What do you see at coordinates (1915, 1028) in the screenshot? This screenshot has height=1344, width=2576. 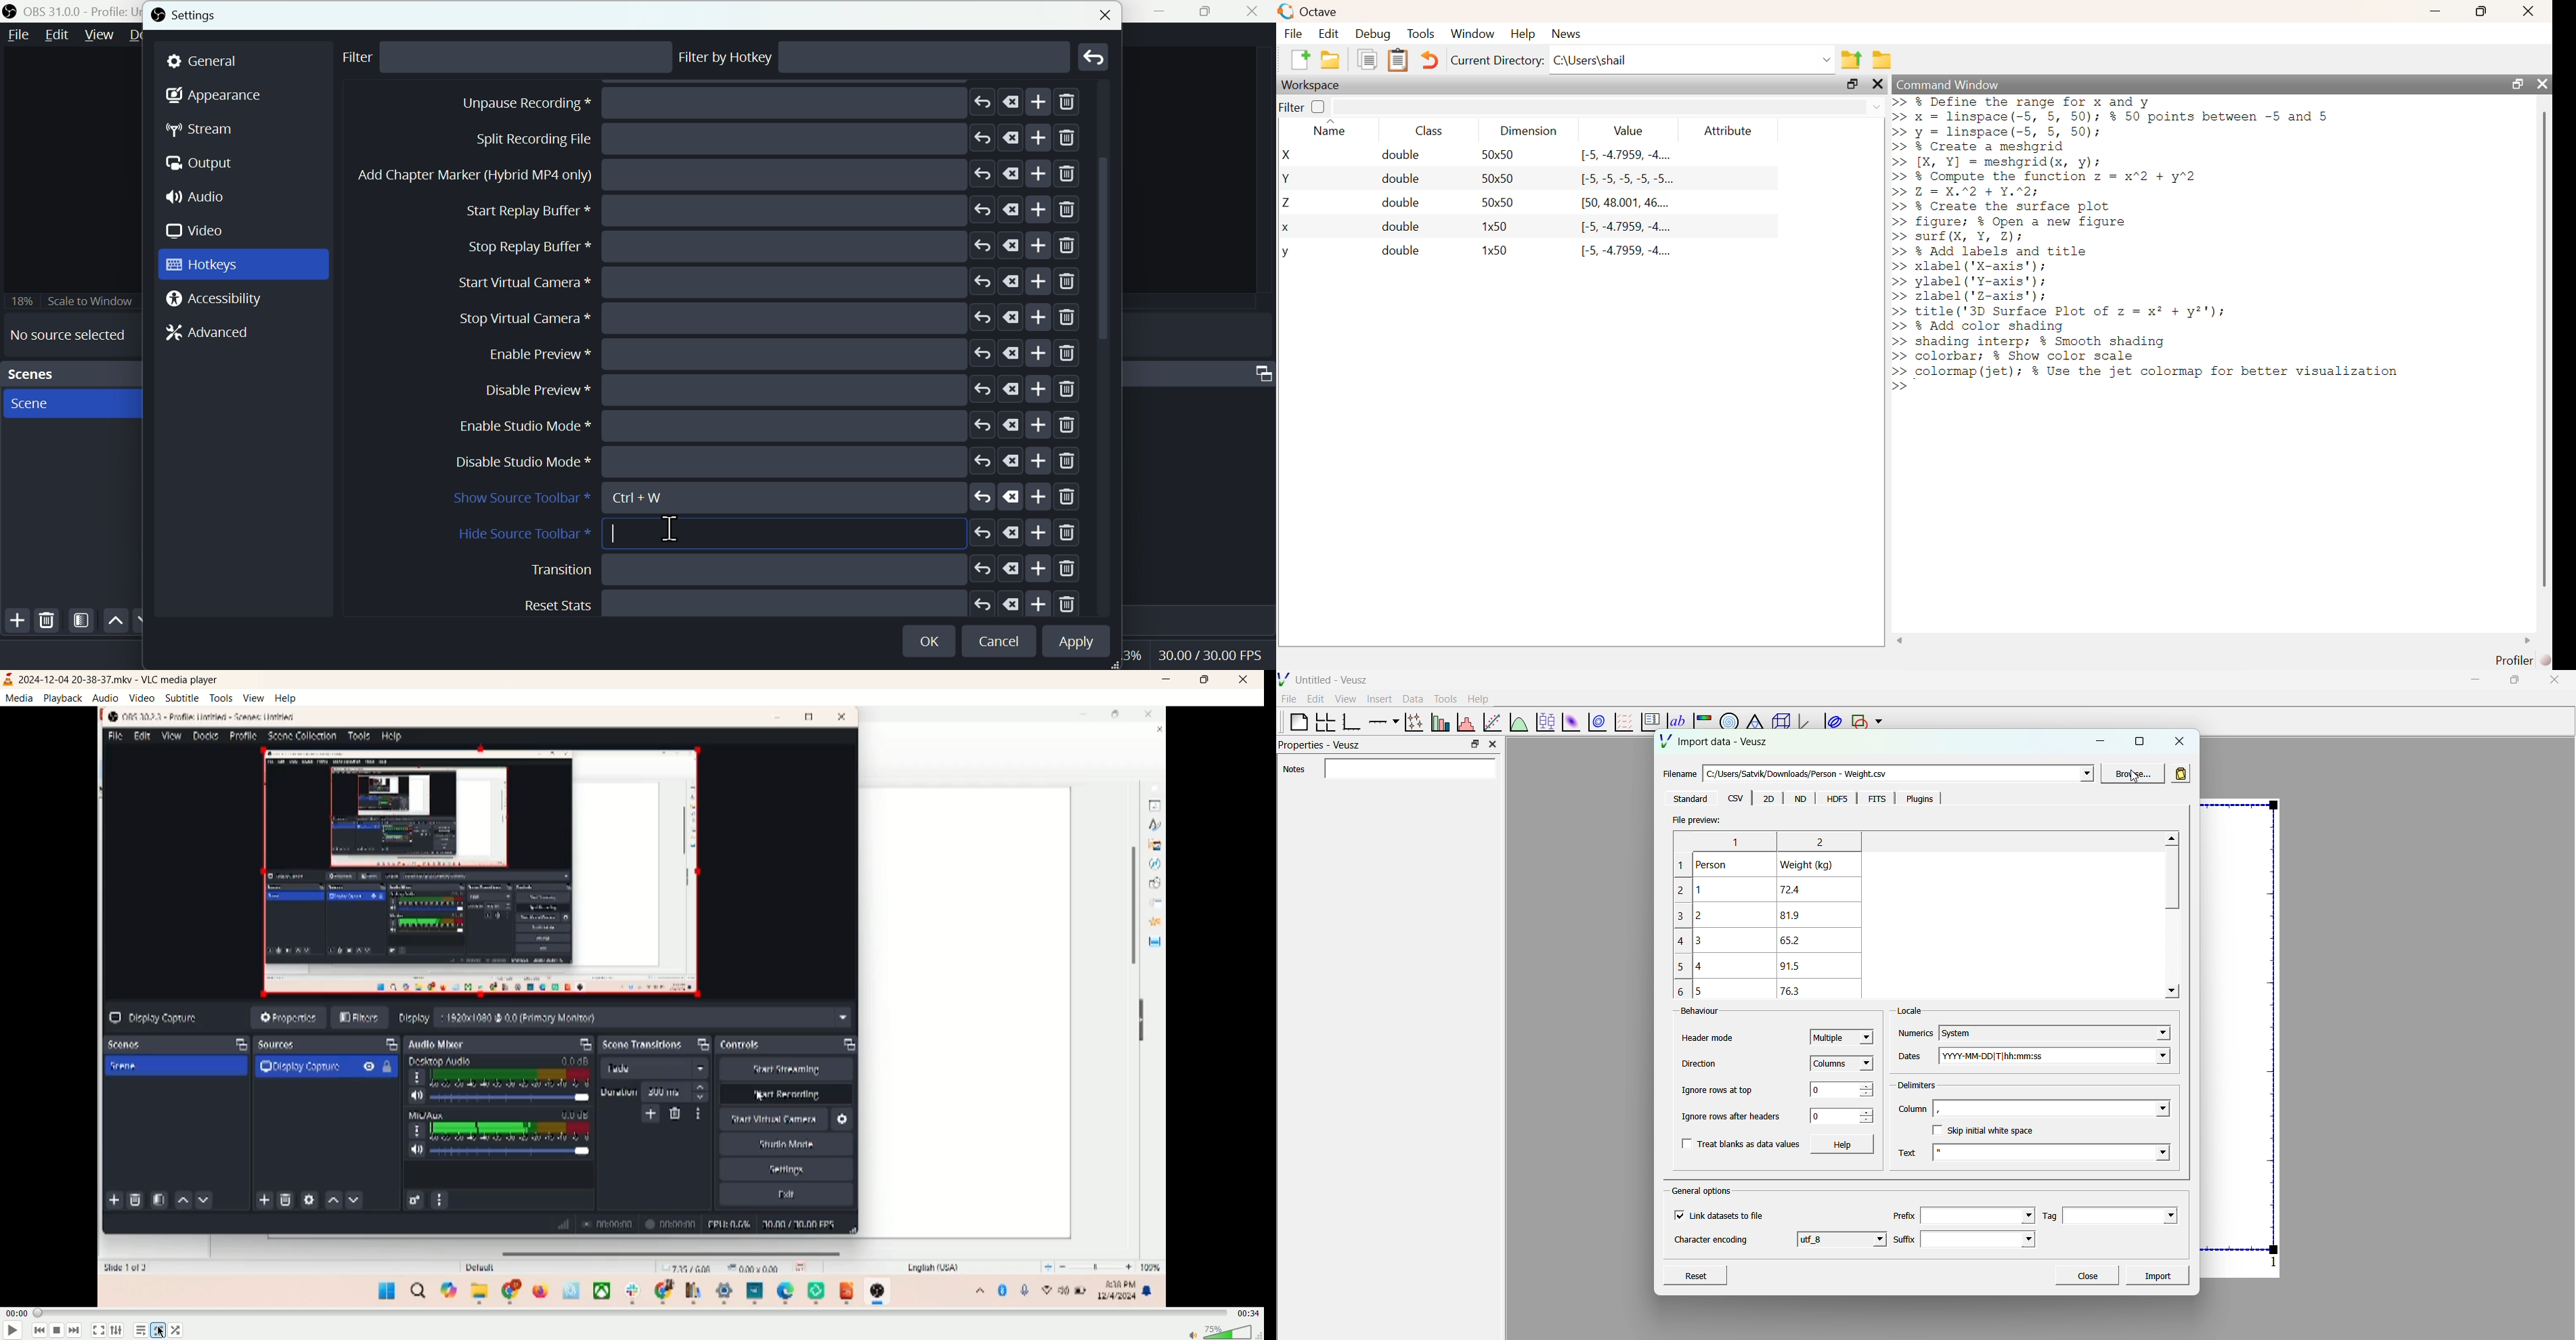 I see `Numerics` at bounding box center [1915, 1028].